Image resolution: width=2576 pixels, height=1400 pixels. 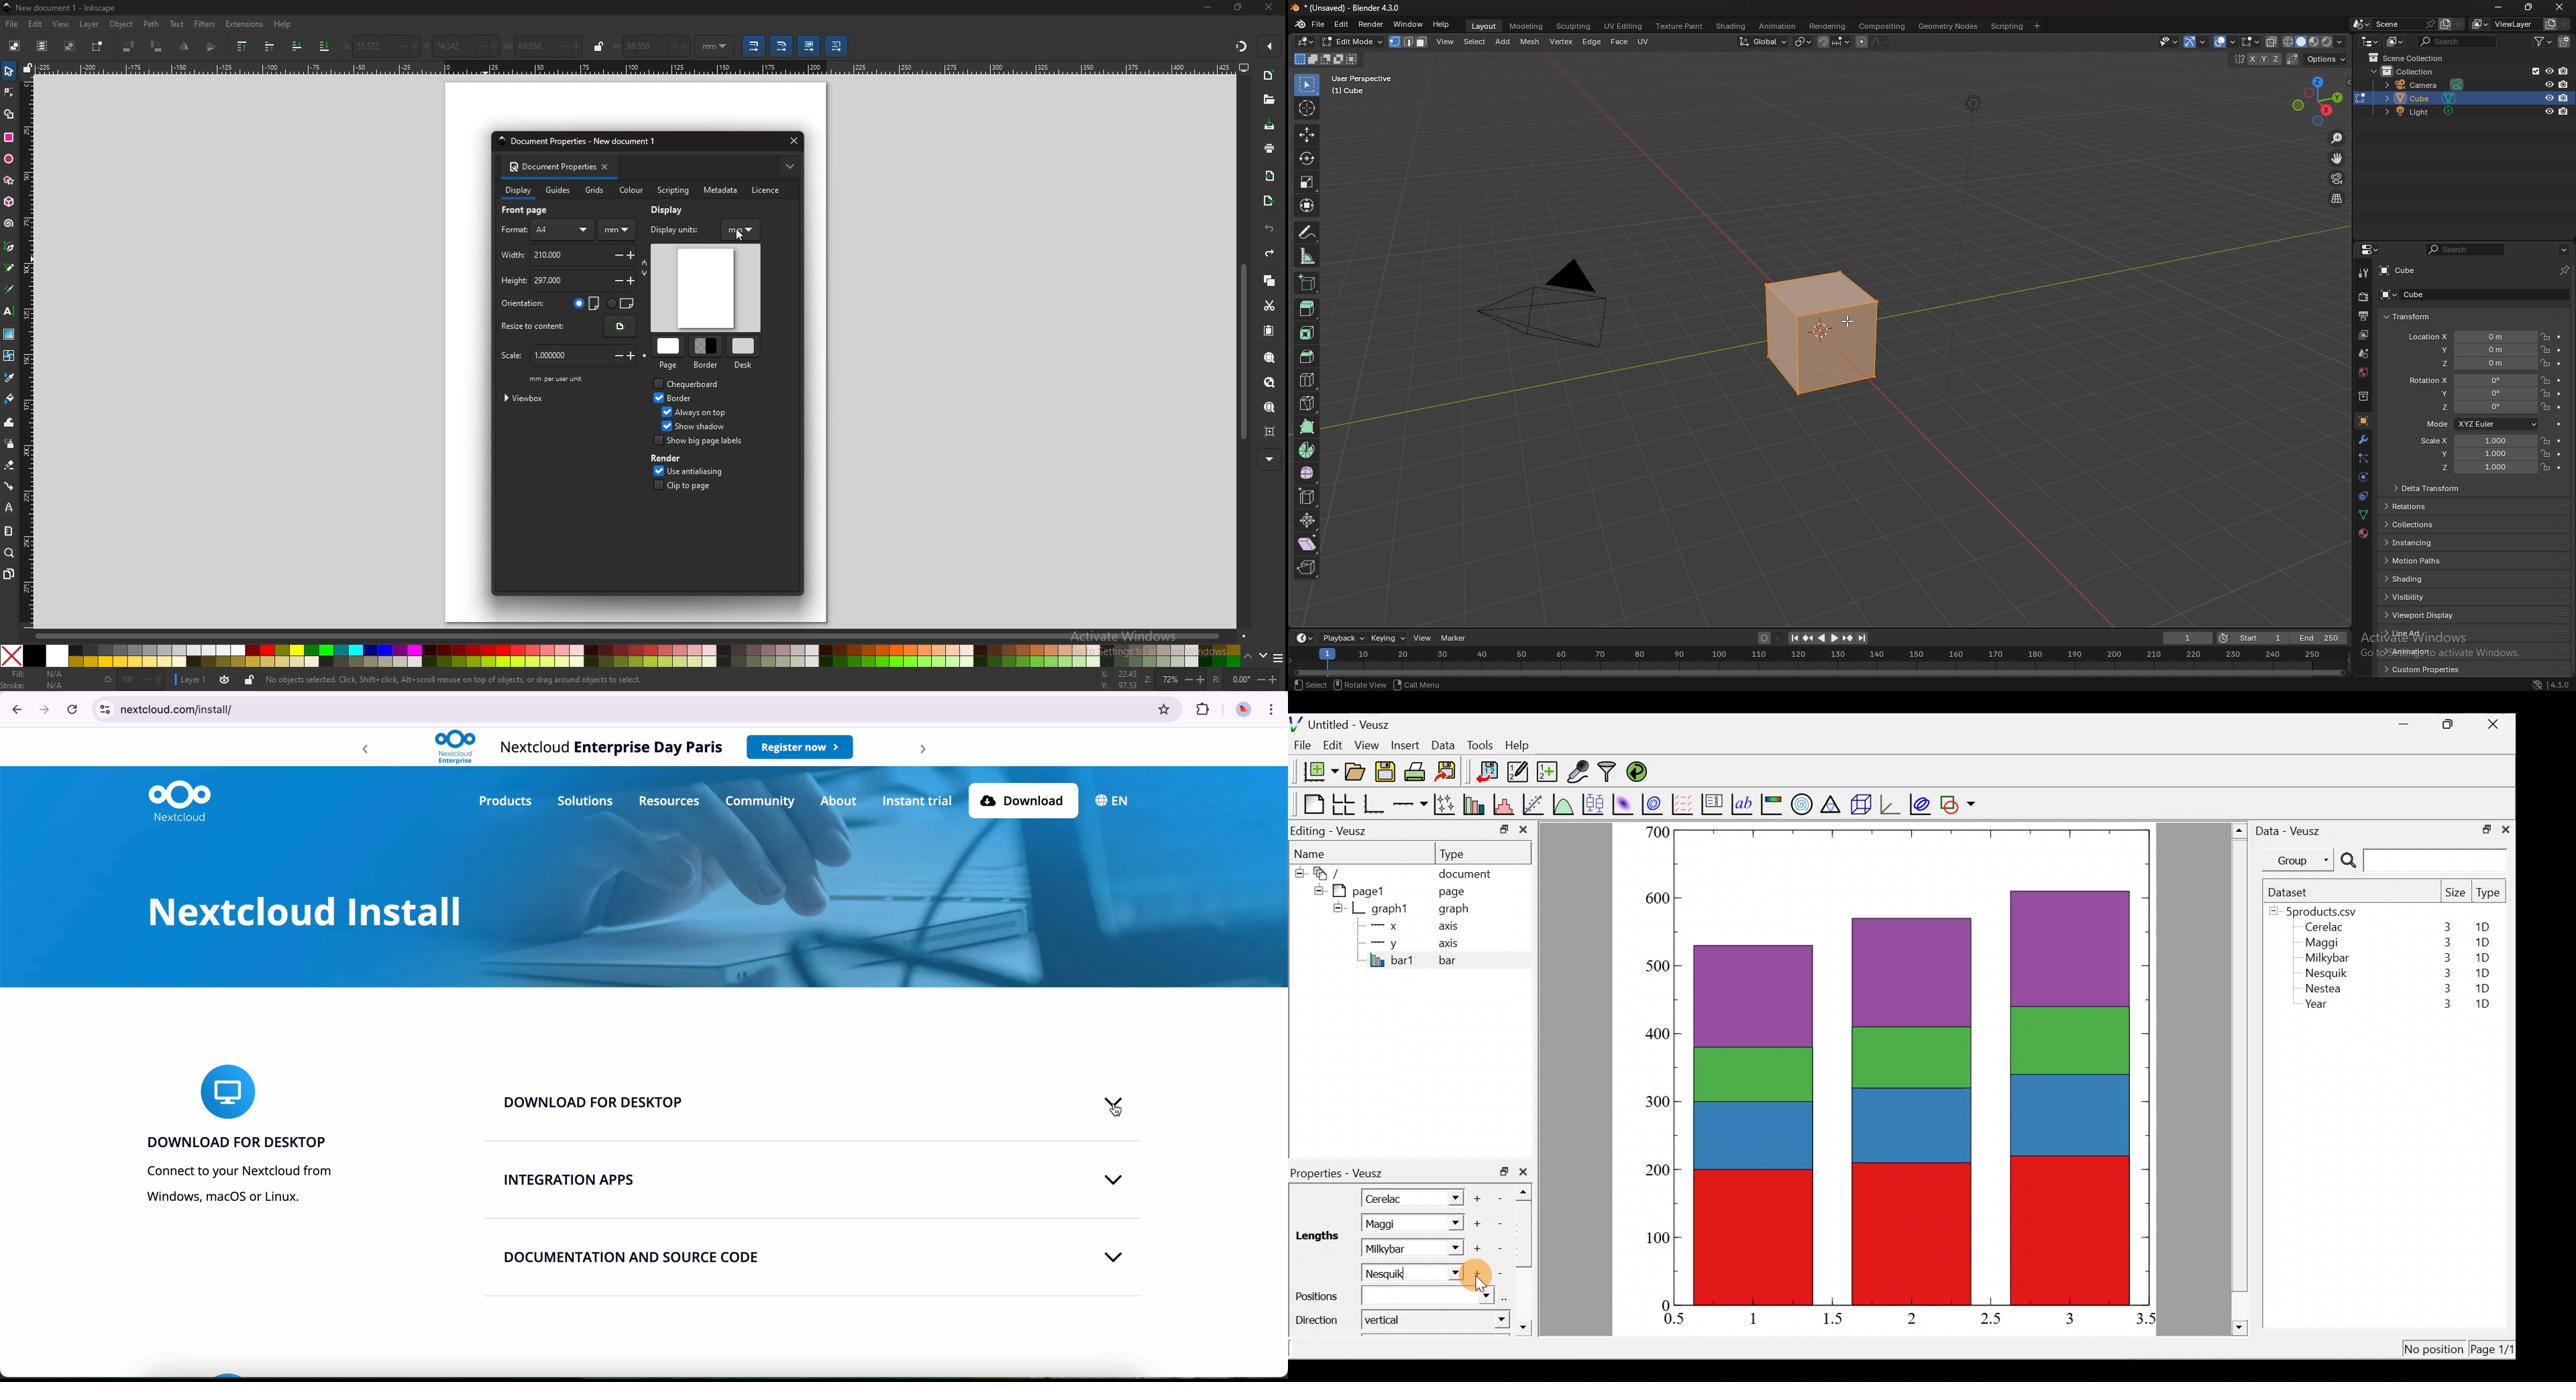 What do you see at coordinates (1479, 1249) in the screenshot?
I see `Add another item` at bounding box center [1479, 1249].